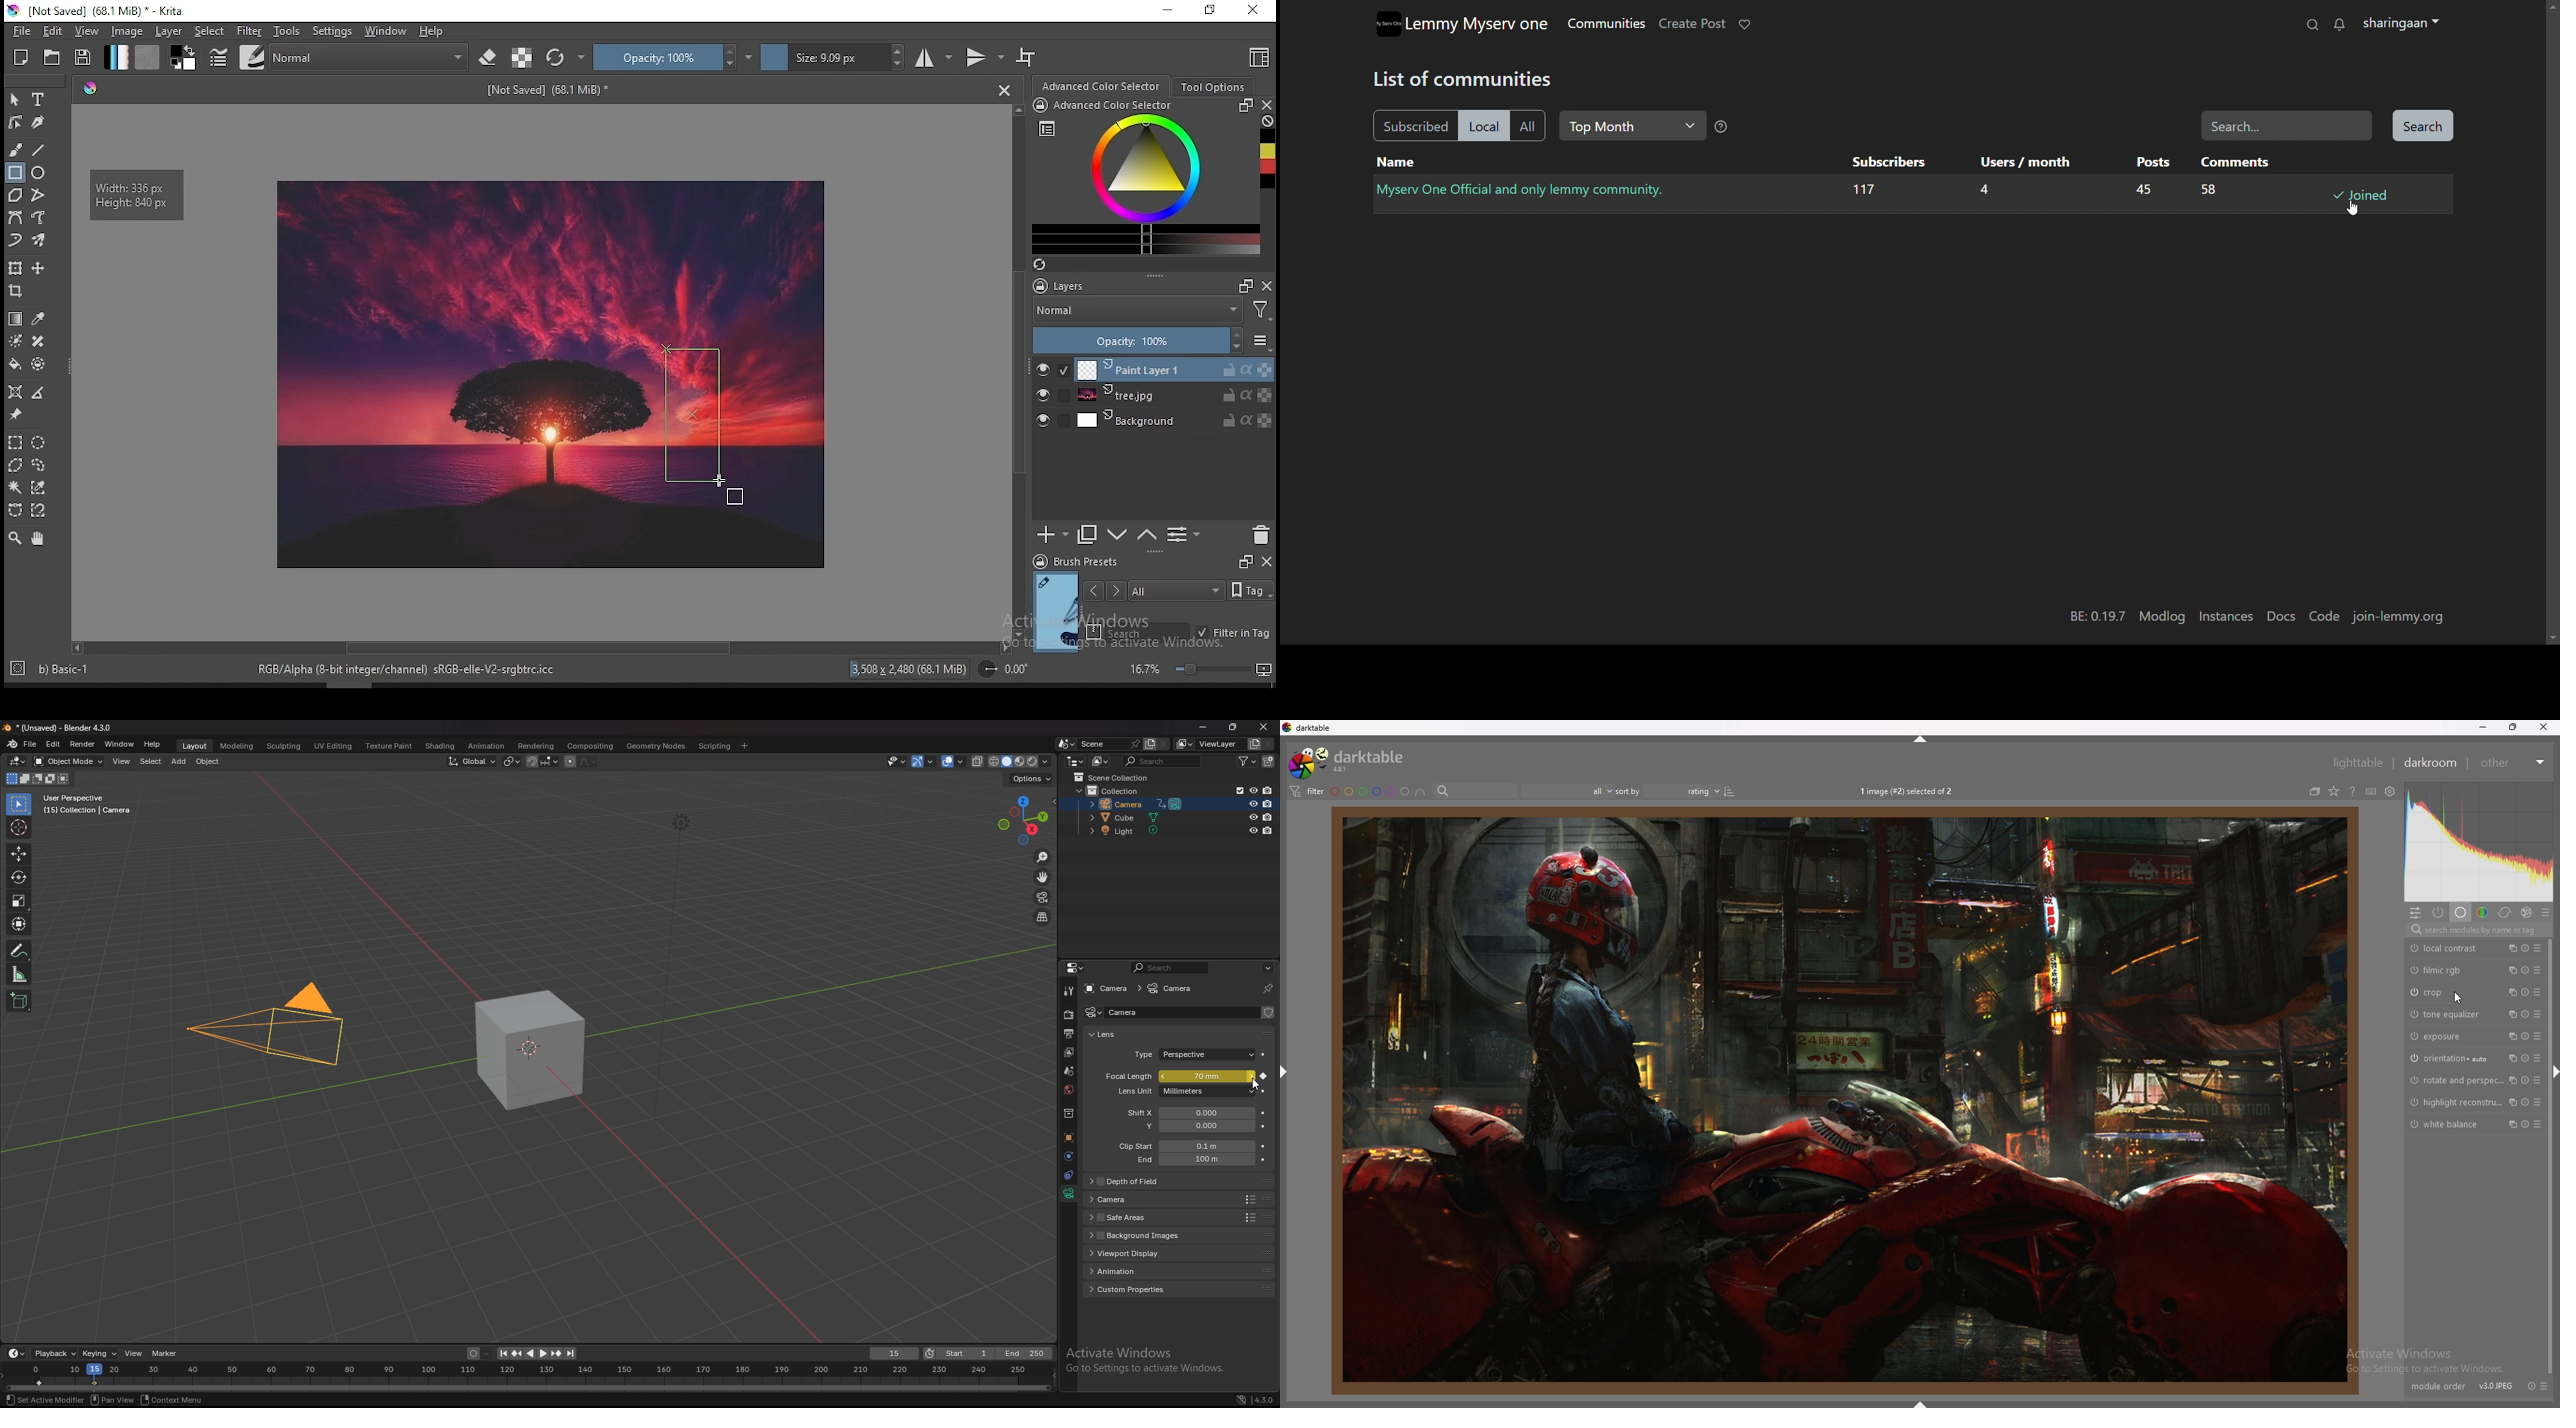 This screenshot has height=1428, width=2576. Describe the element at coordinates (16, 318) in the screenshot. I see `gradient tool` at that location.